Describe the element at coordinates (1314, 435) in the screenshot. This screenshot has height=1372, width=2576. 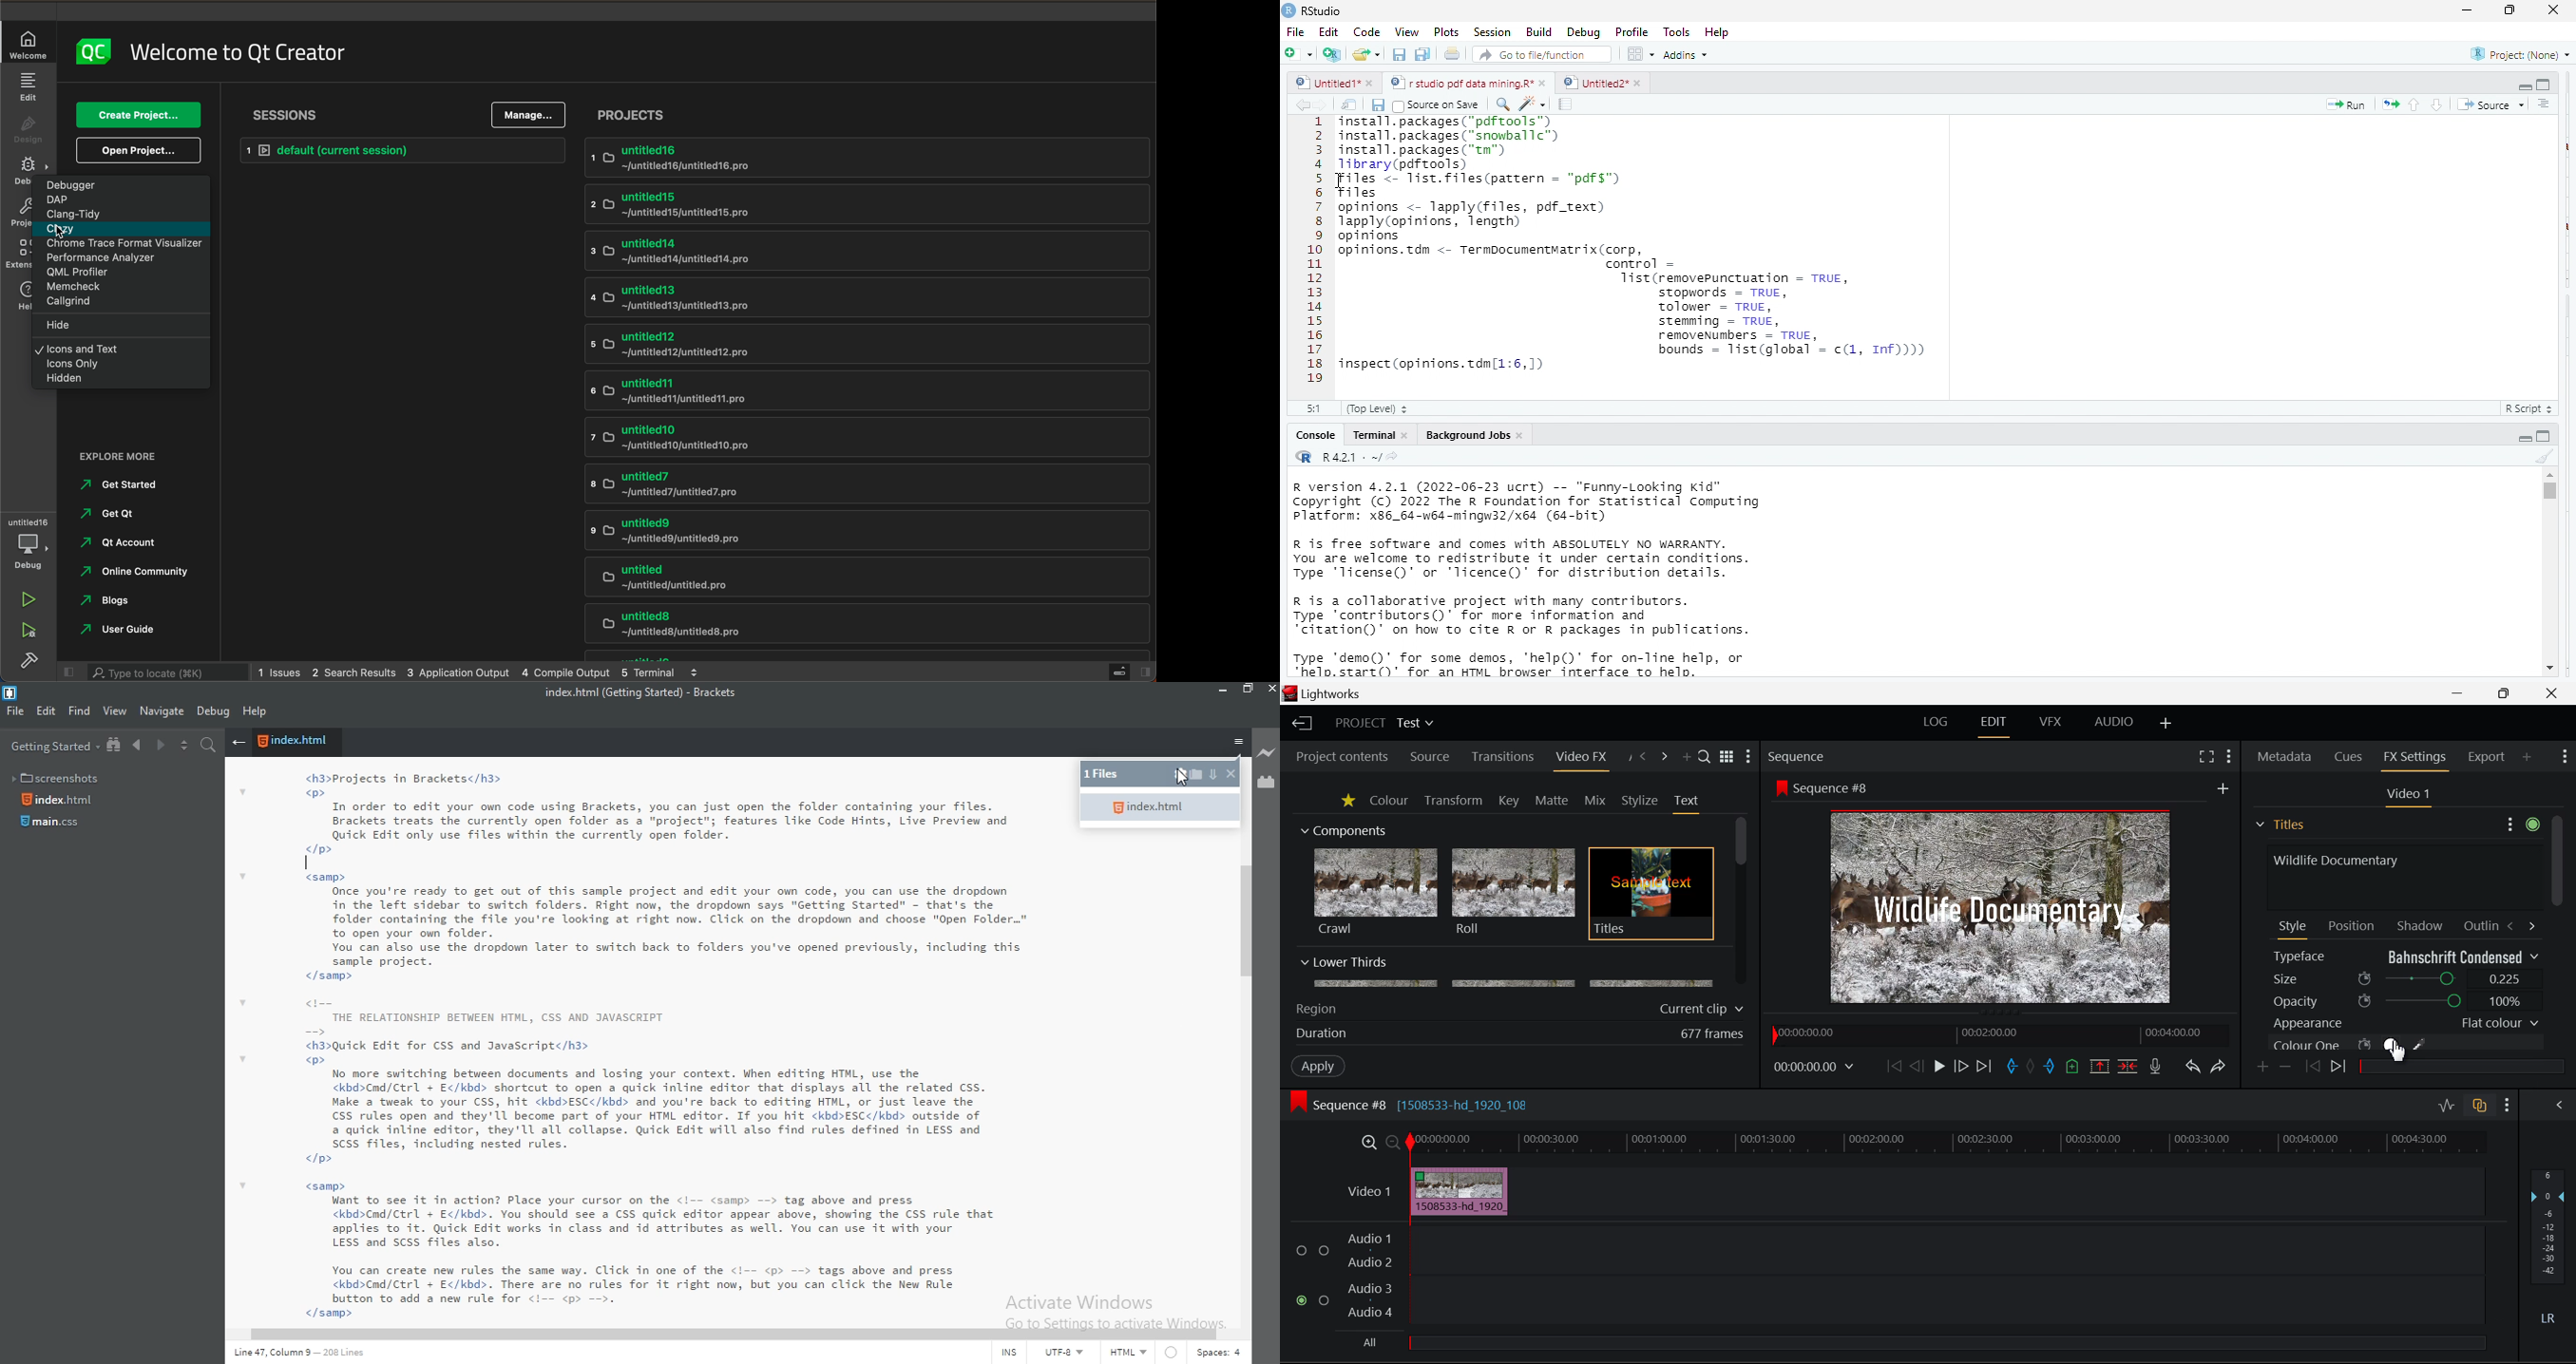
I see `console` at that location.